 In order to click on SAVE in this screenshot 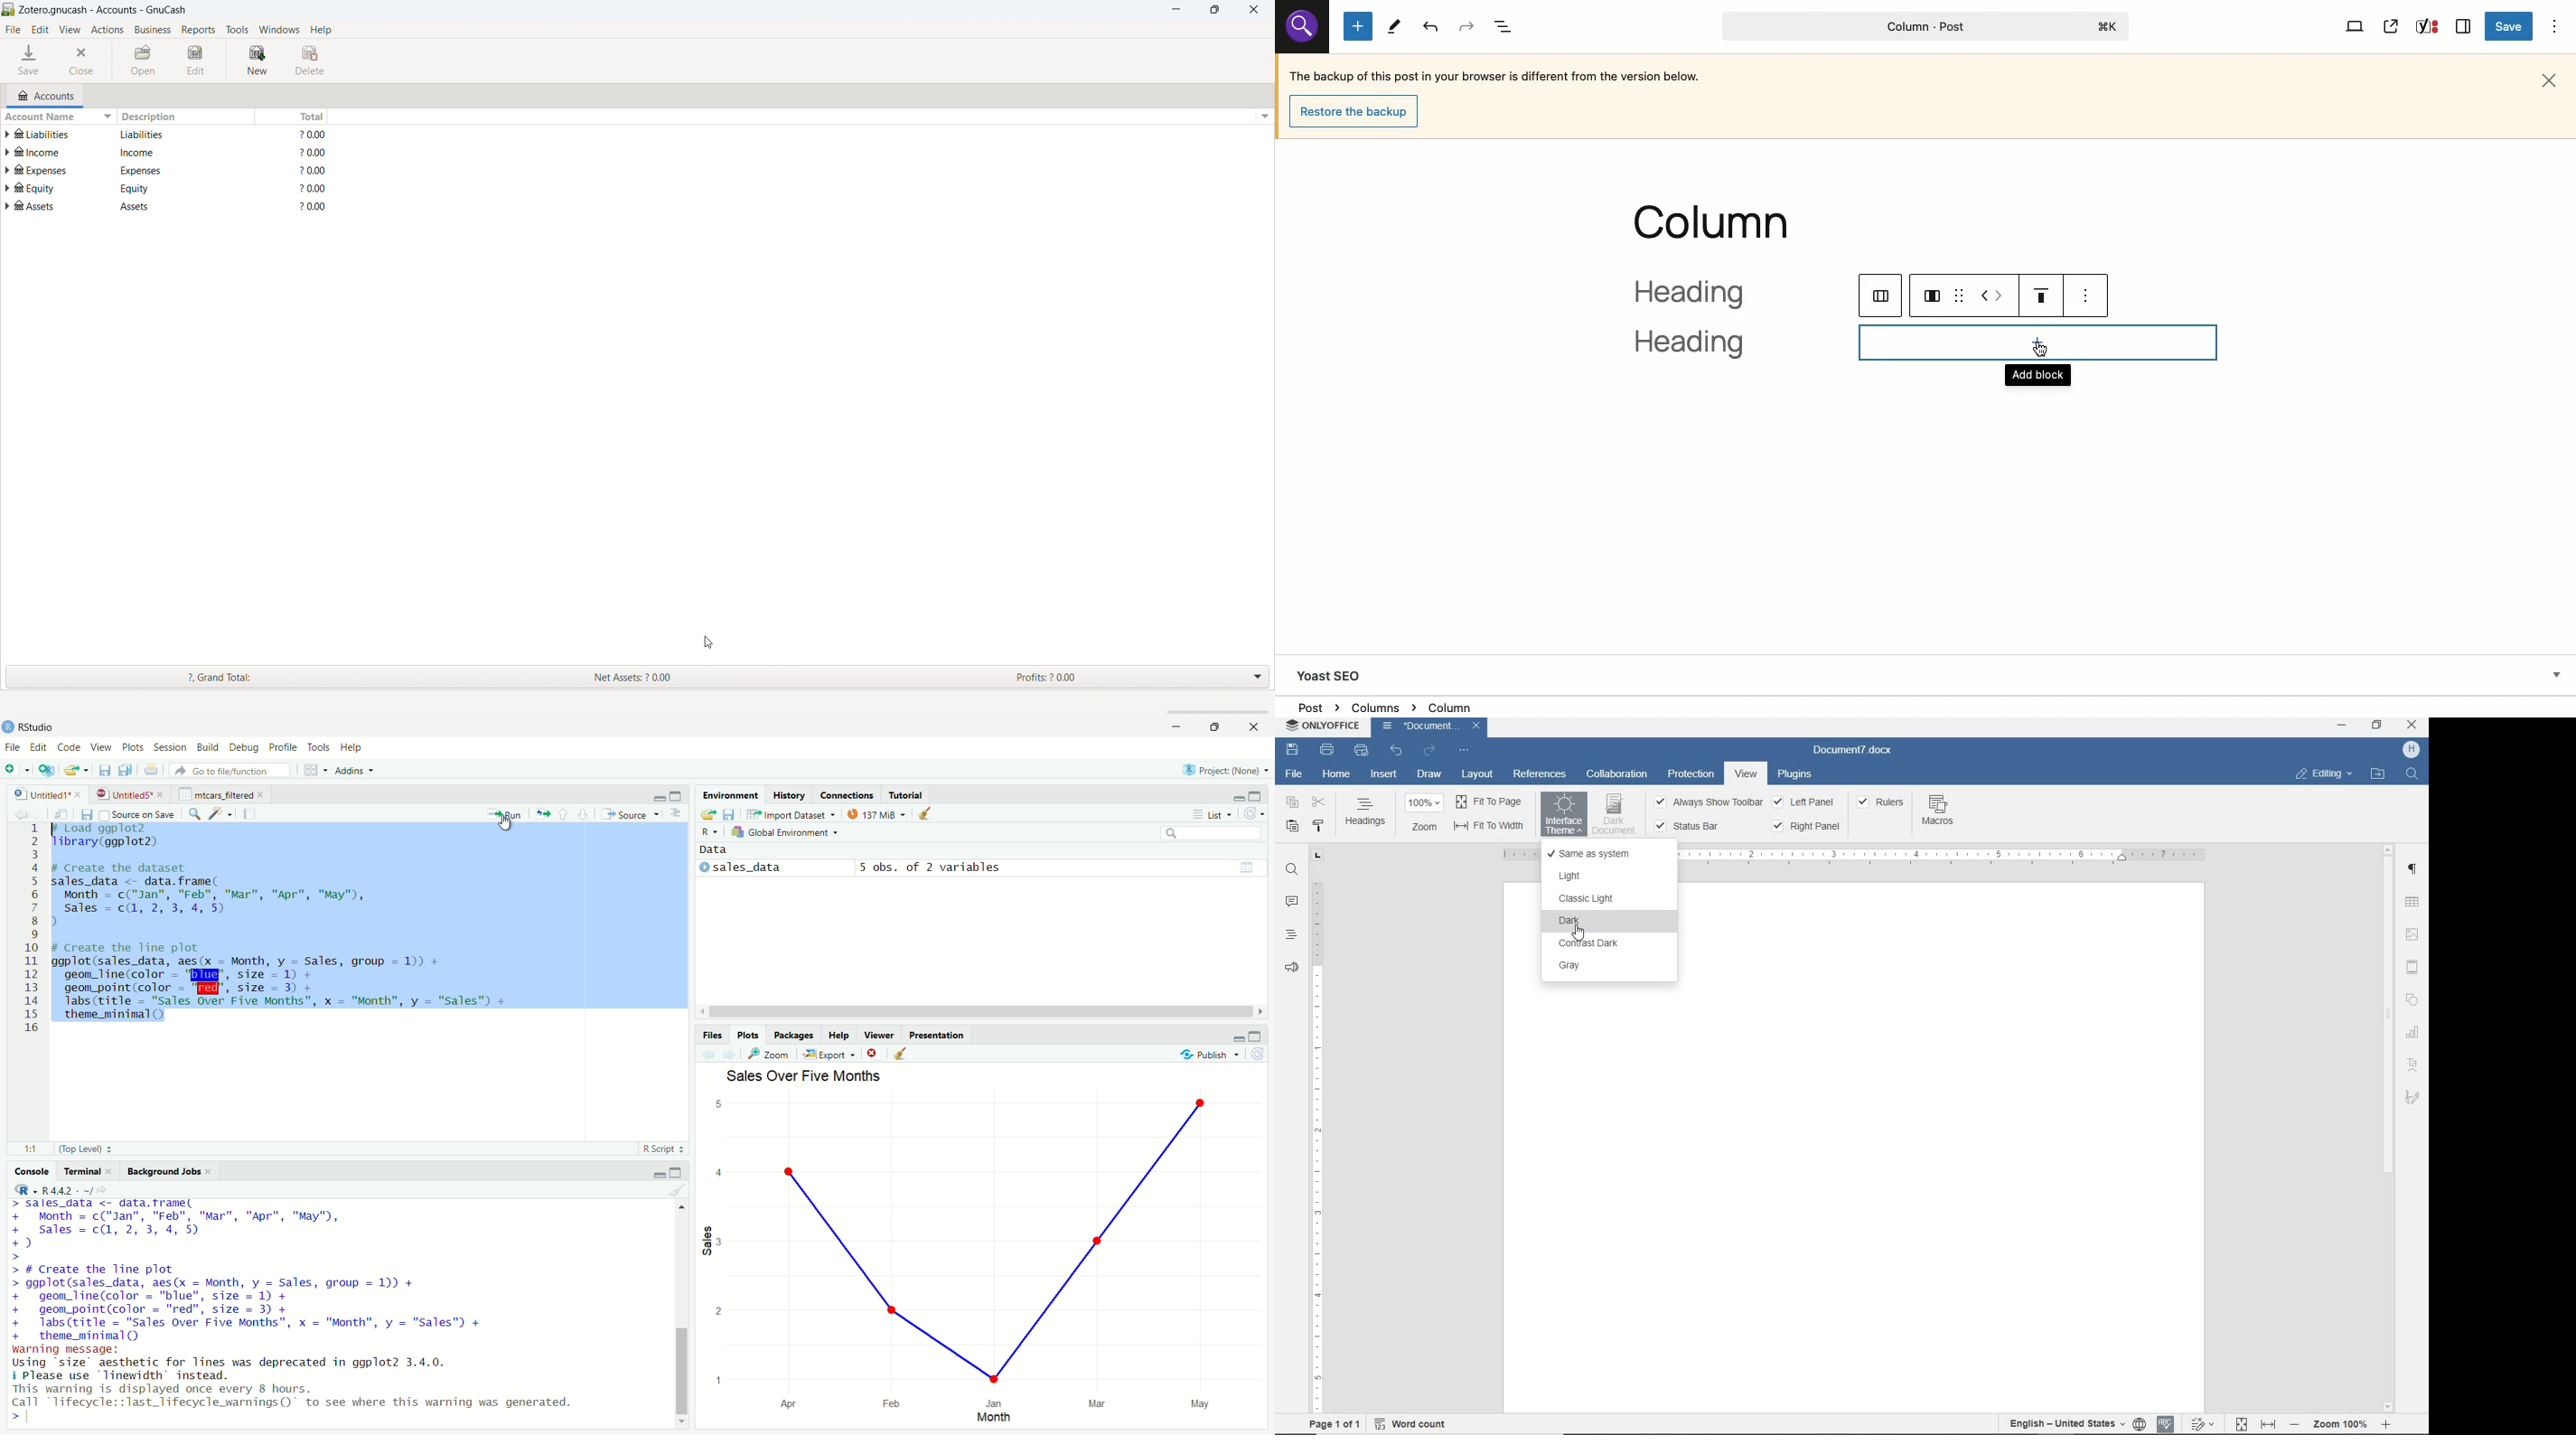, I will do `click(1292, 750)`.